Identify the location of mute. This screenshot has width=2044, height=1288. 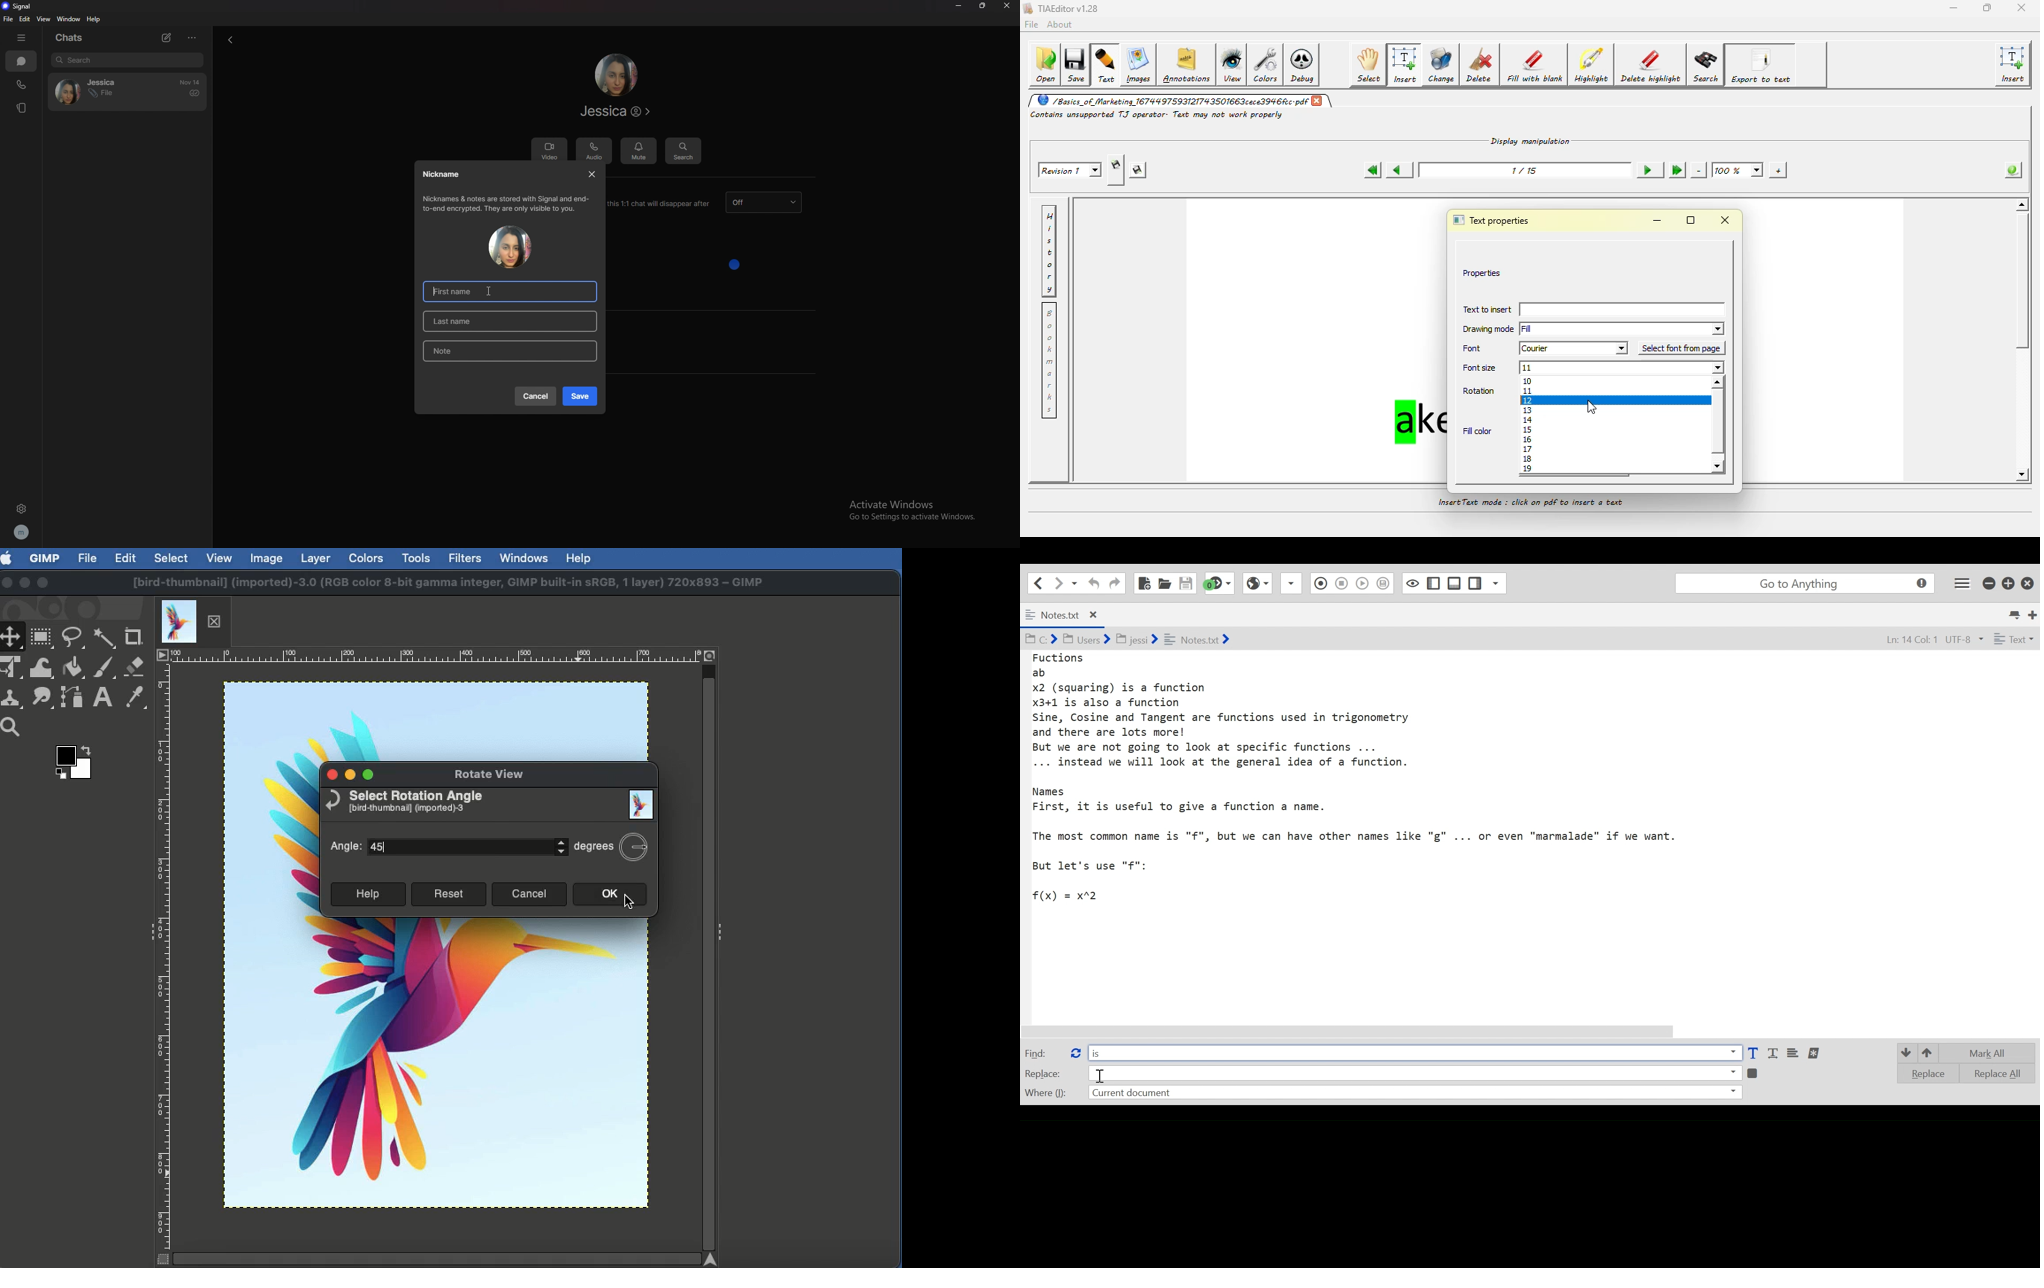
(639, 151).